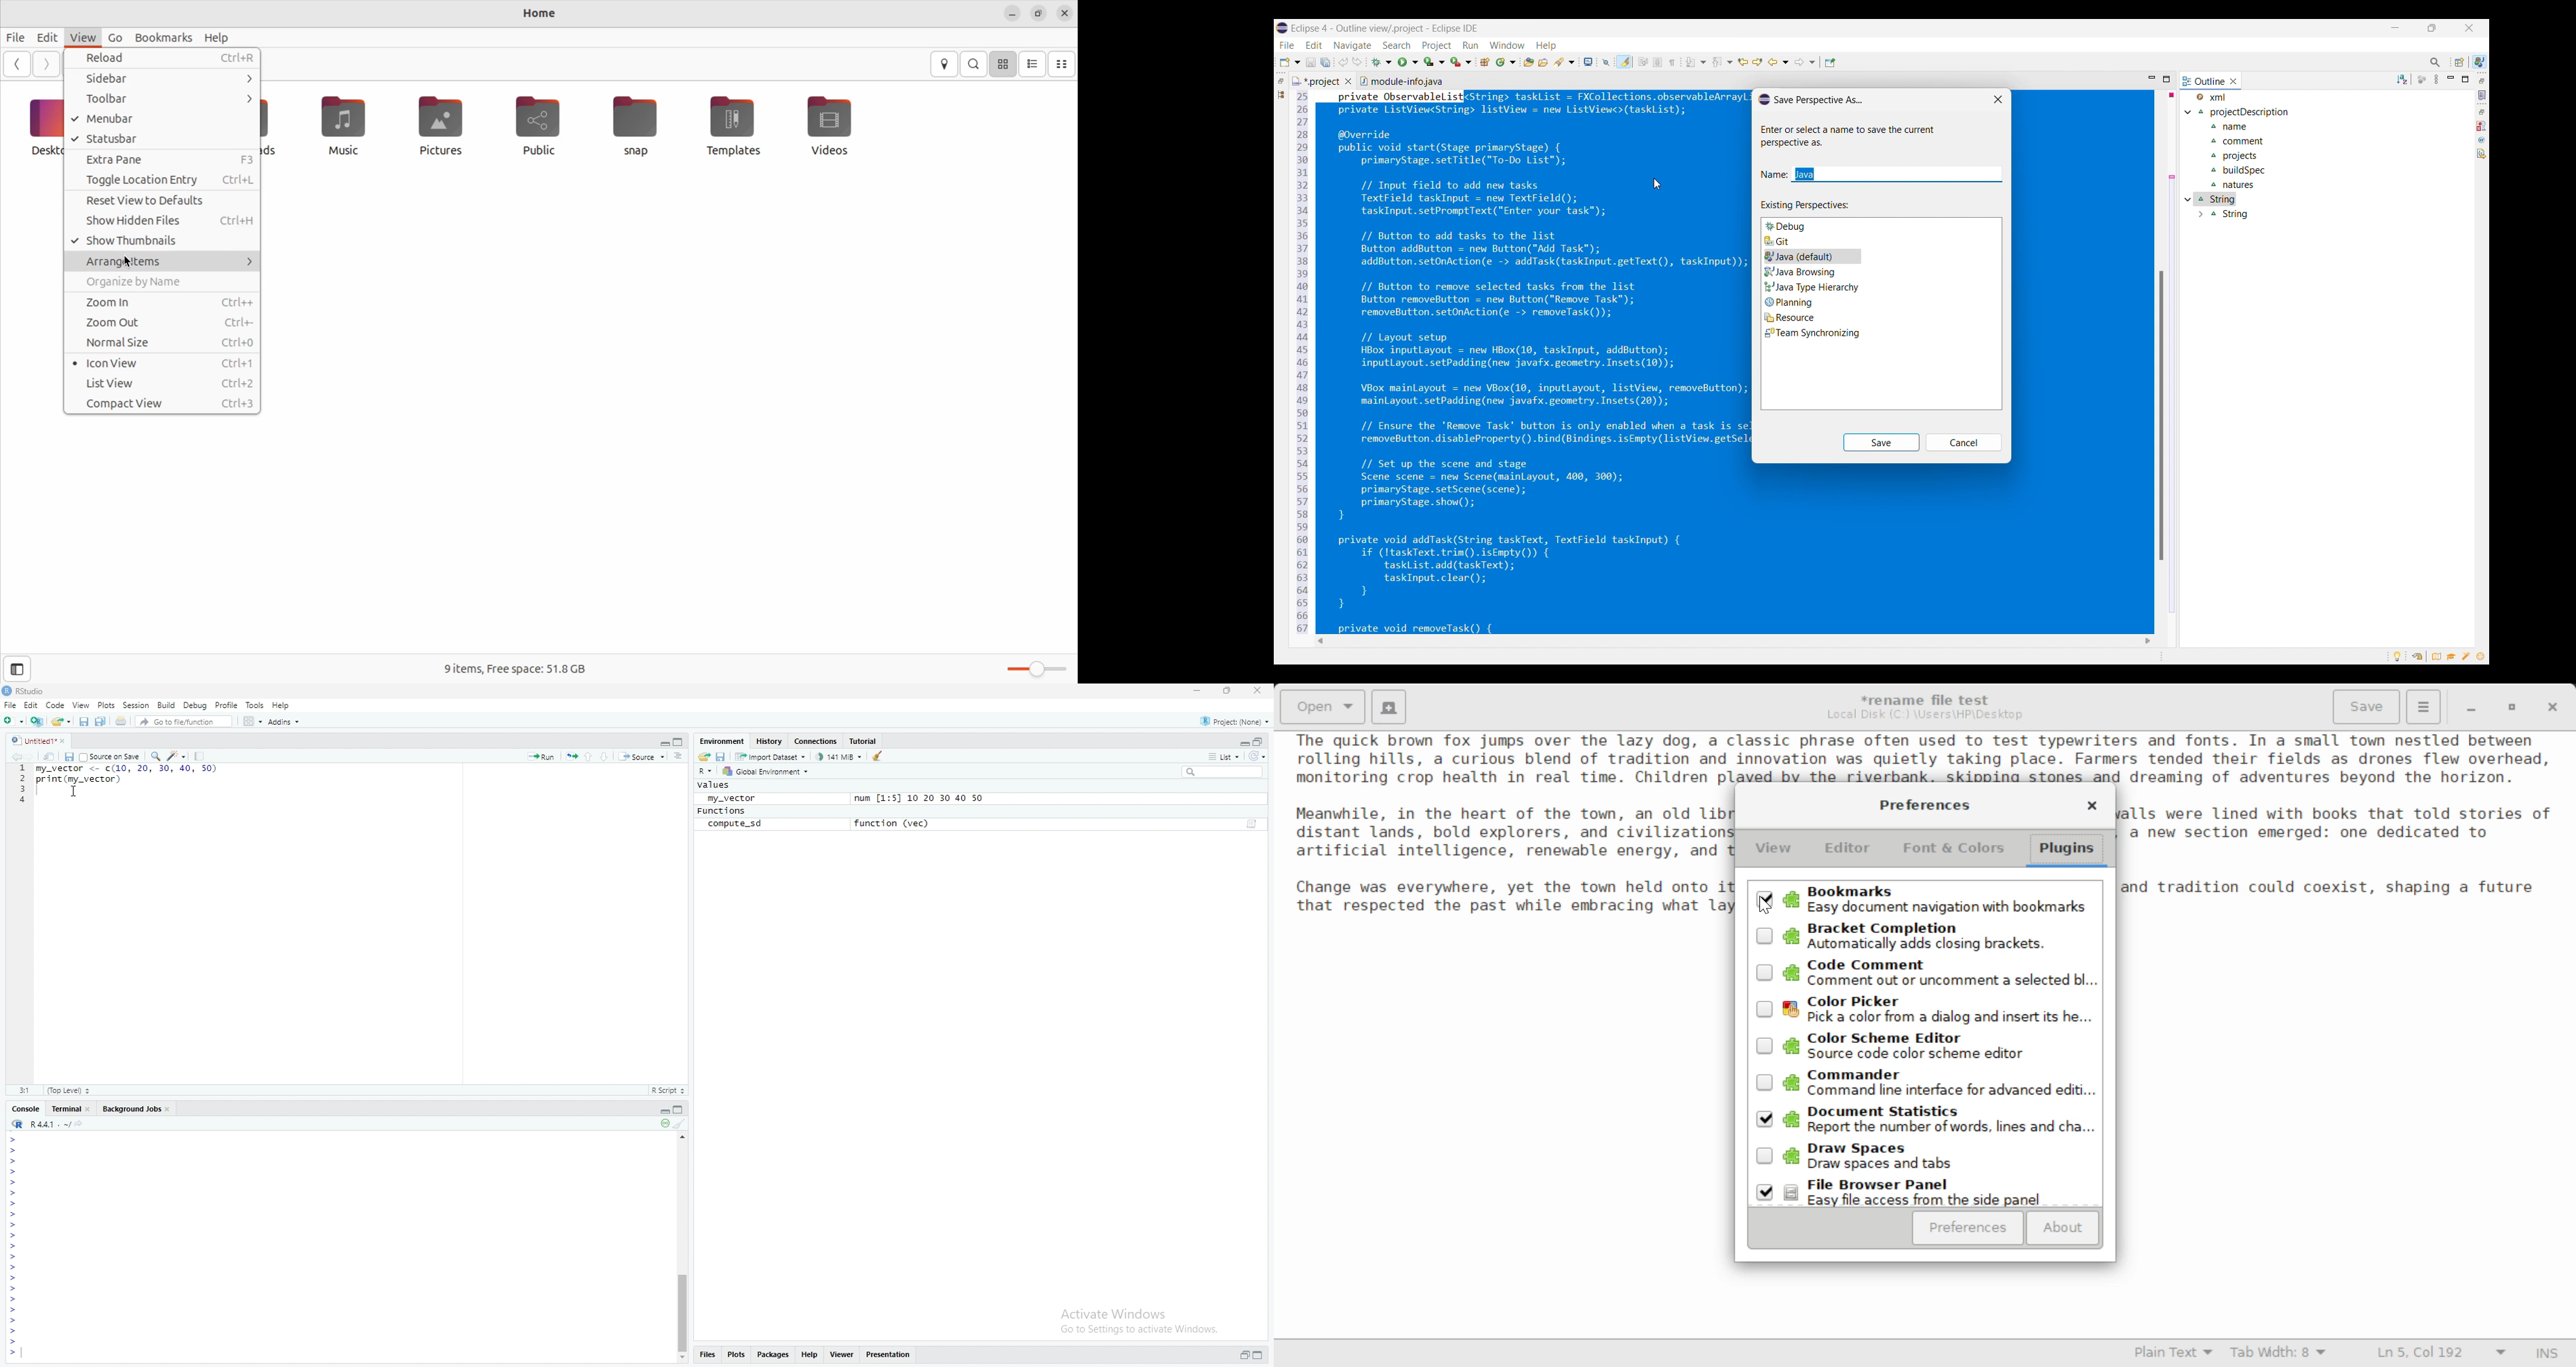 This screenshot has width=2576, height=1372. I want to click on Close Window, so click(2554, 706).